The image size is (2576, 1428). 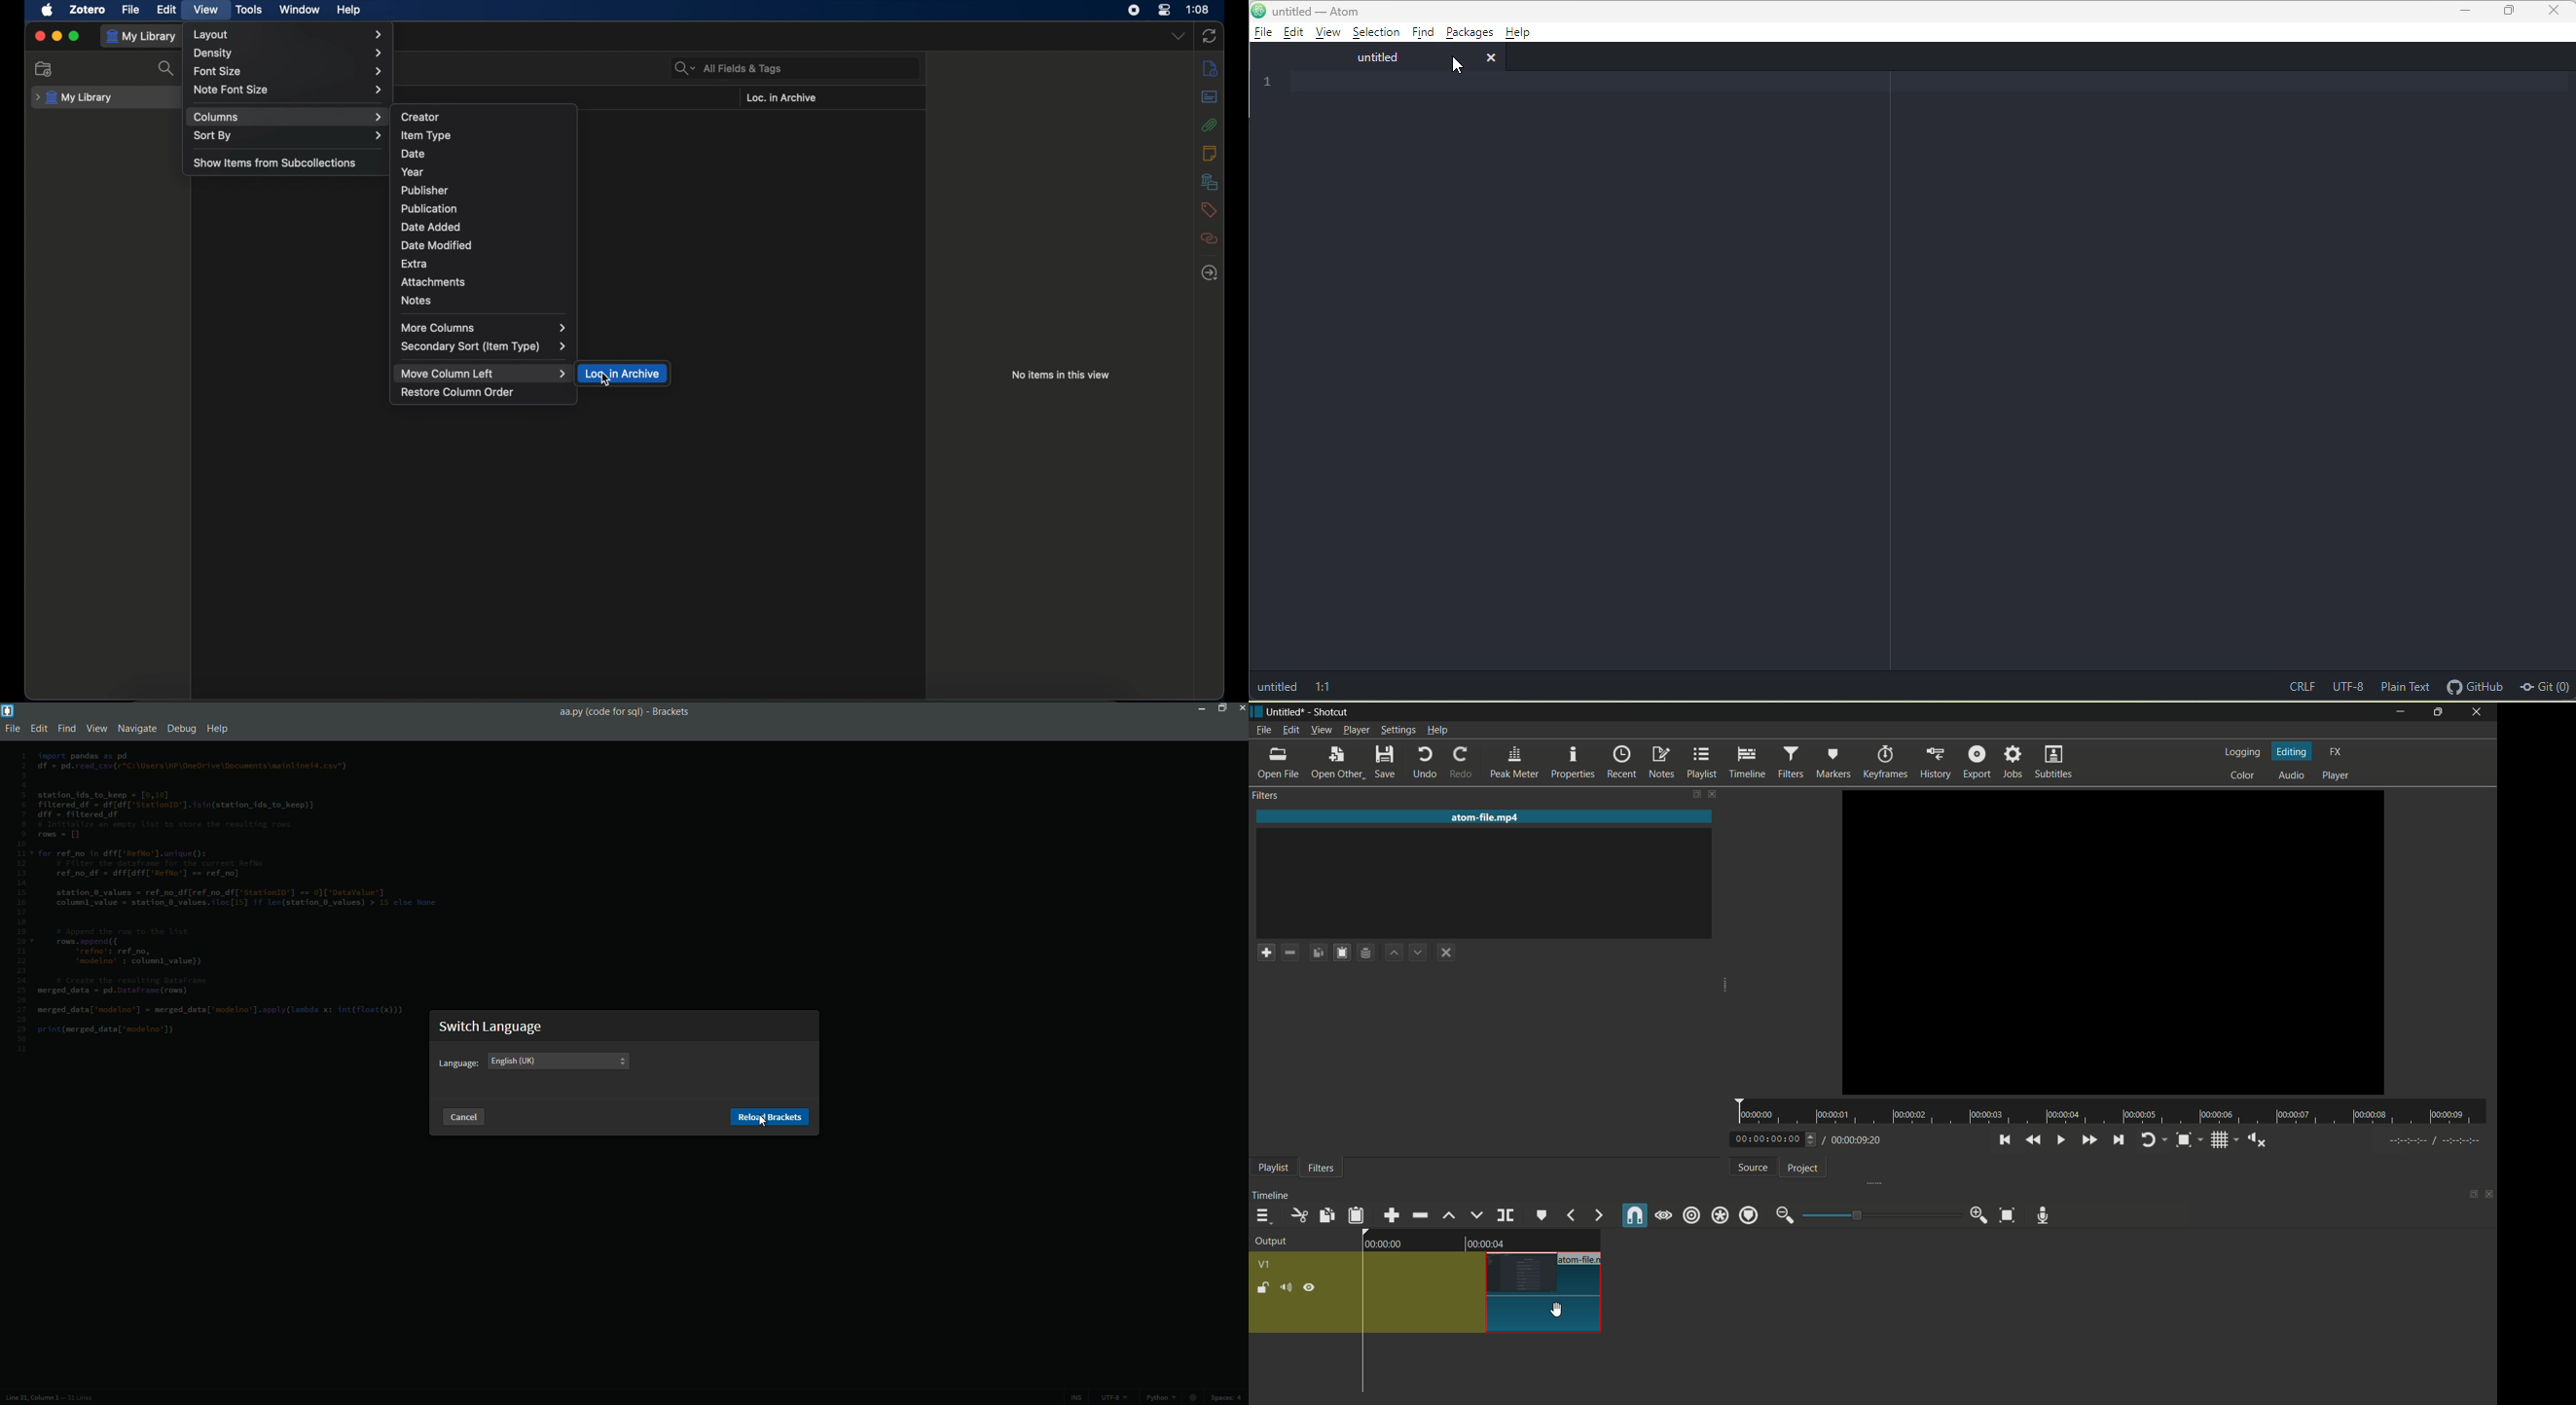 I want to click on file encoding, so click(x=1114, y=1398).